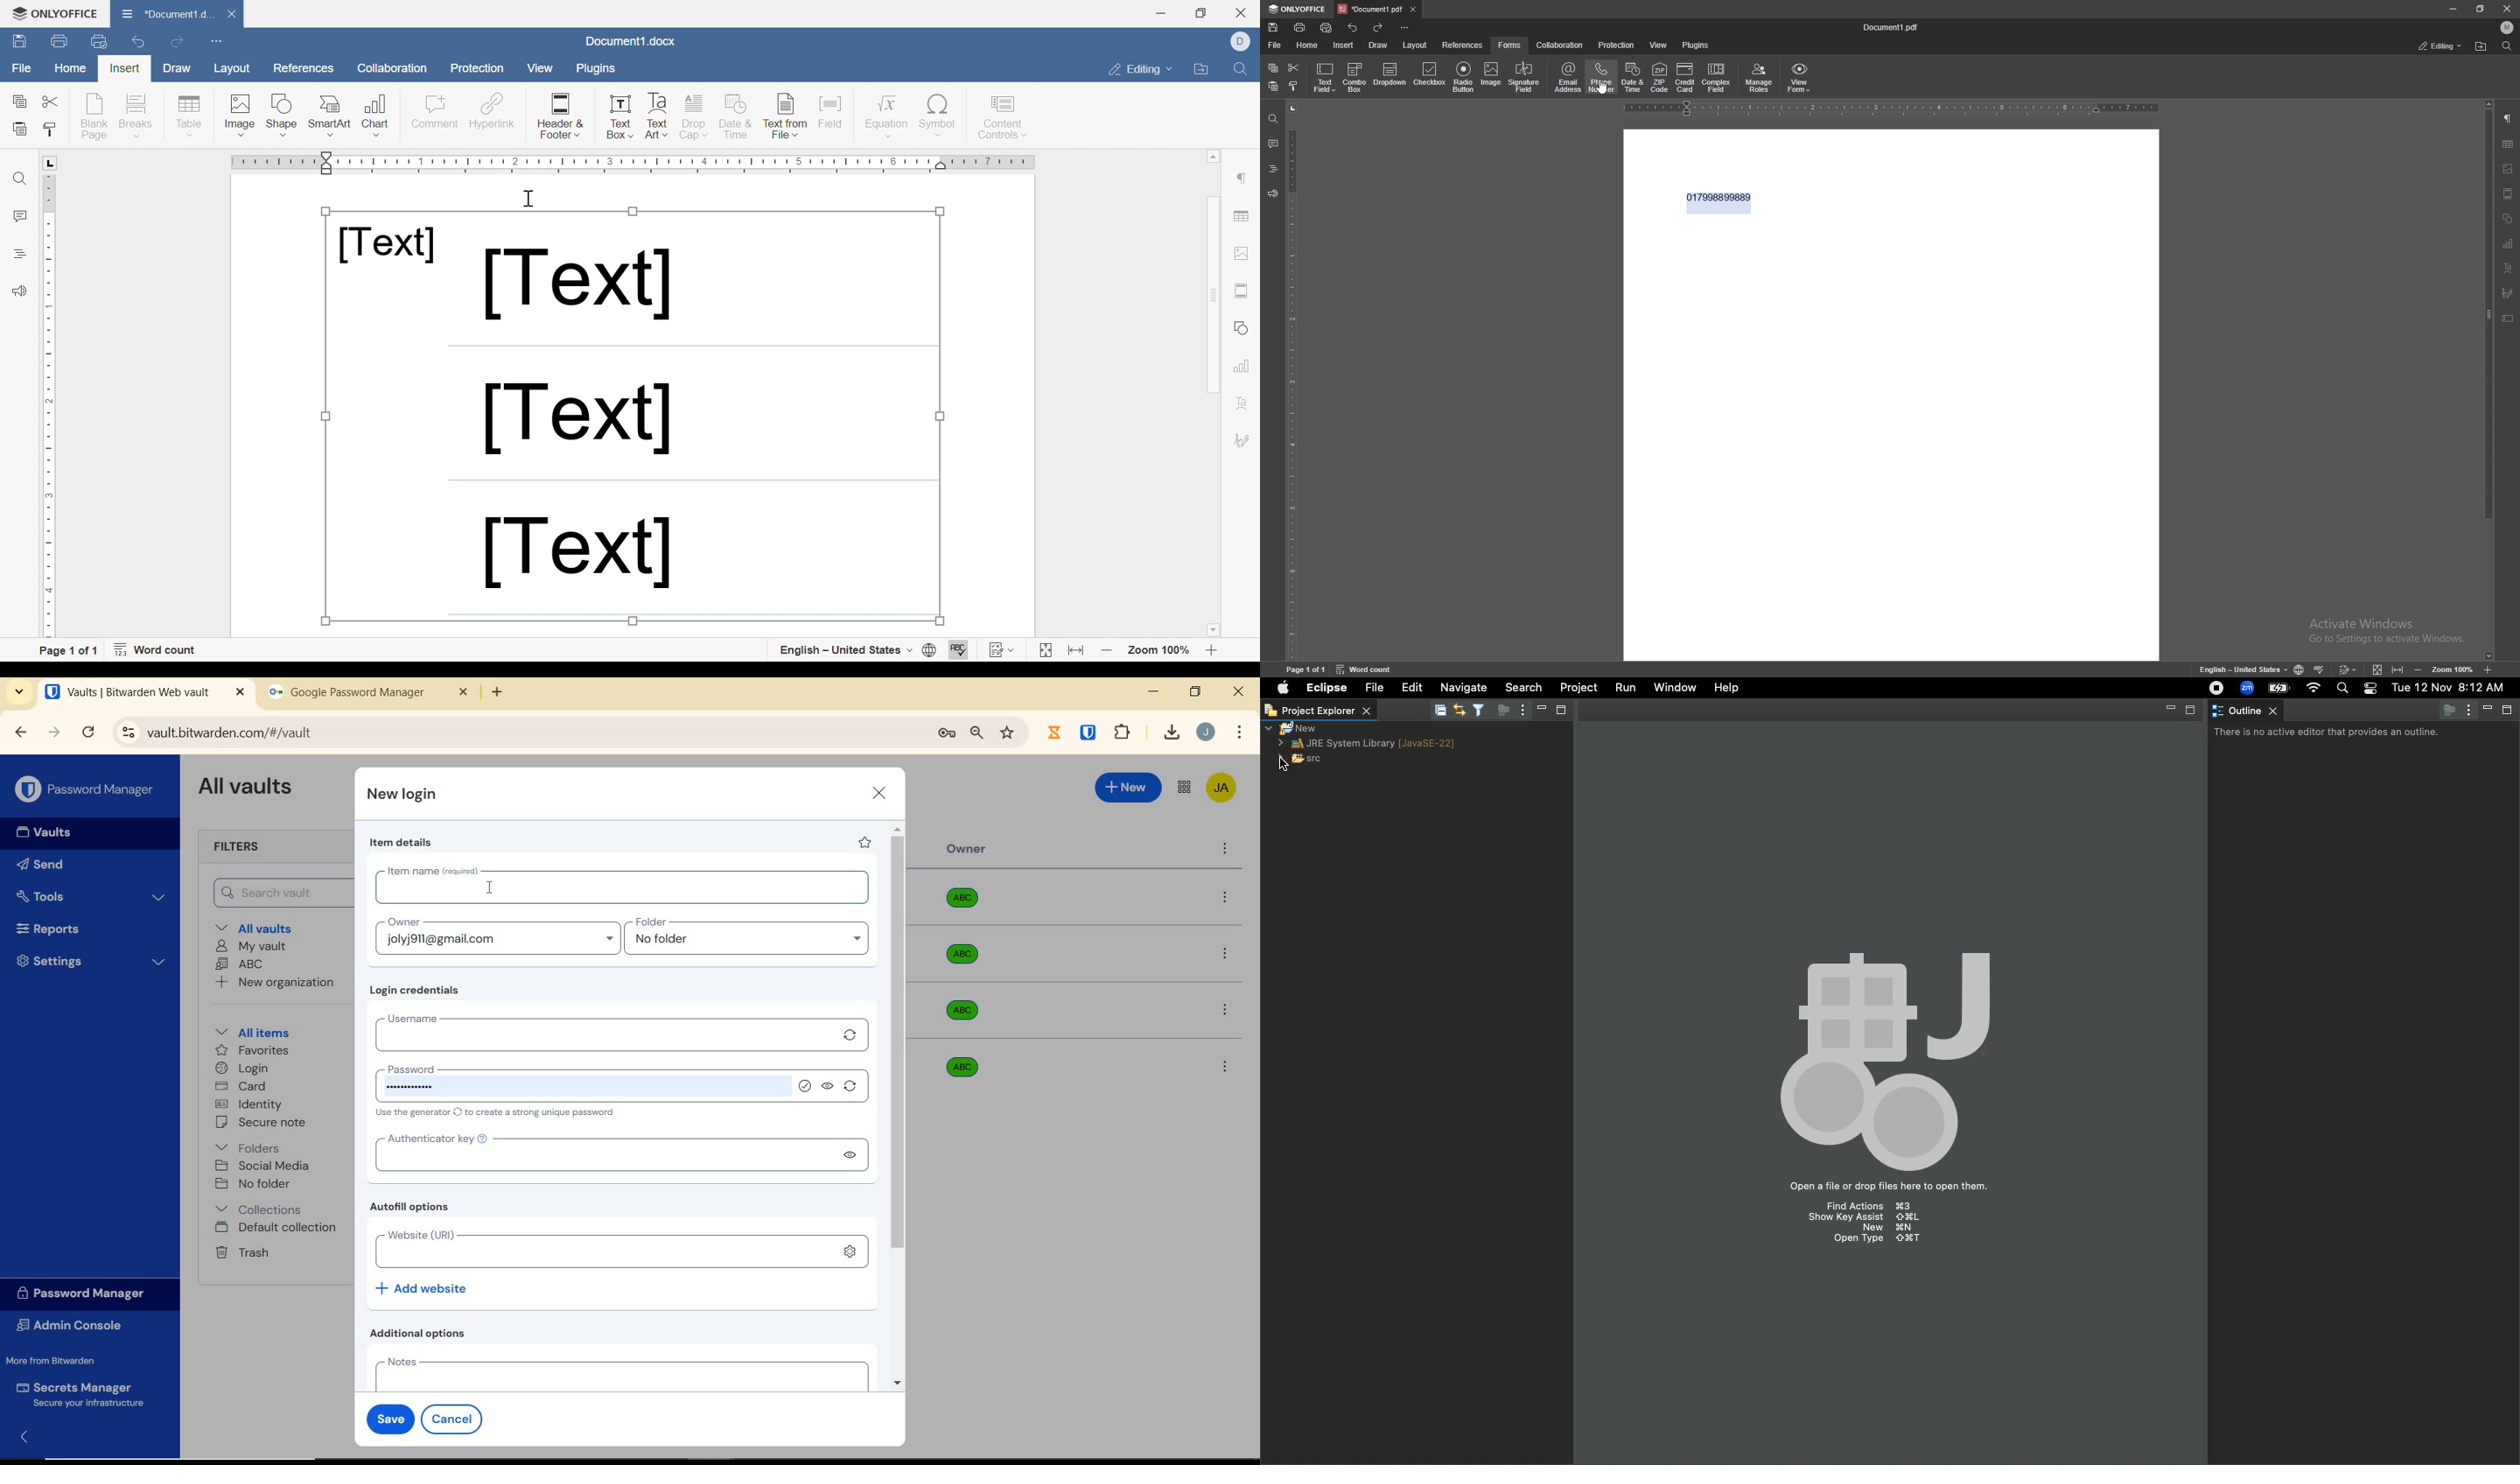 This screenshot has height=1484, width=2520. I want to click on All vaults, so click(260, 927).